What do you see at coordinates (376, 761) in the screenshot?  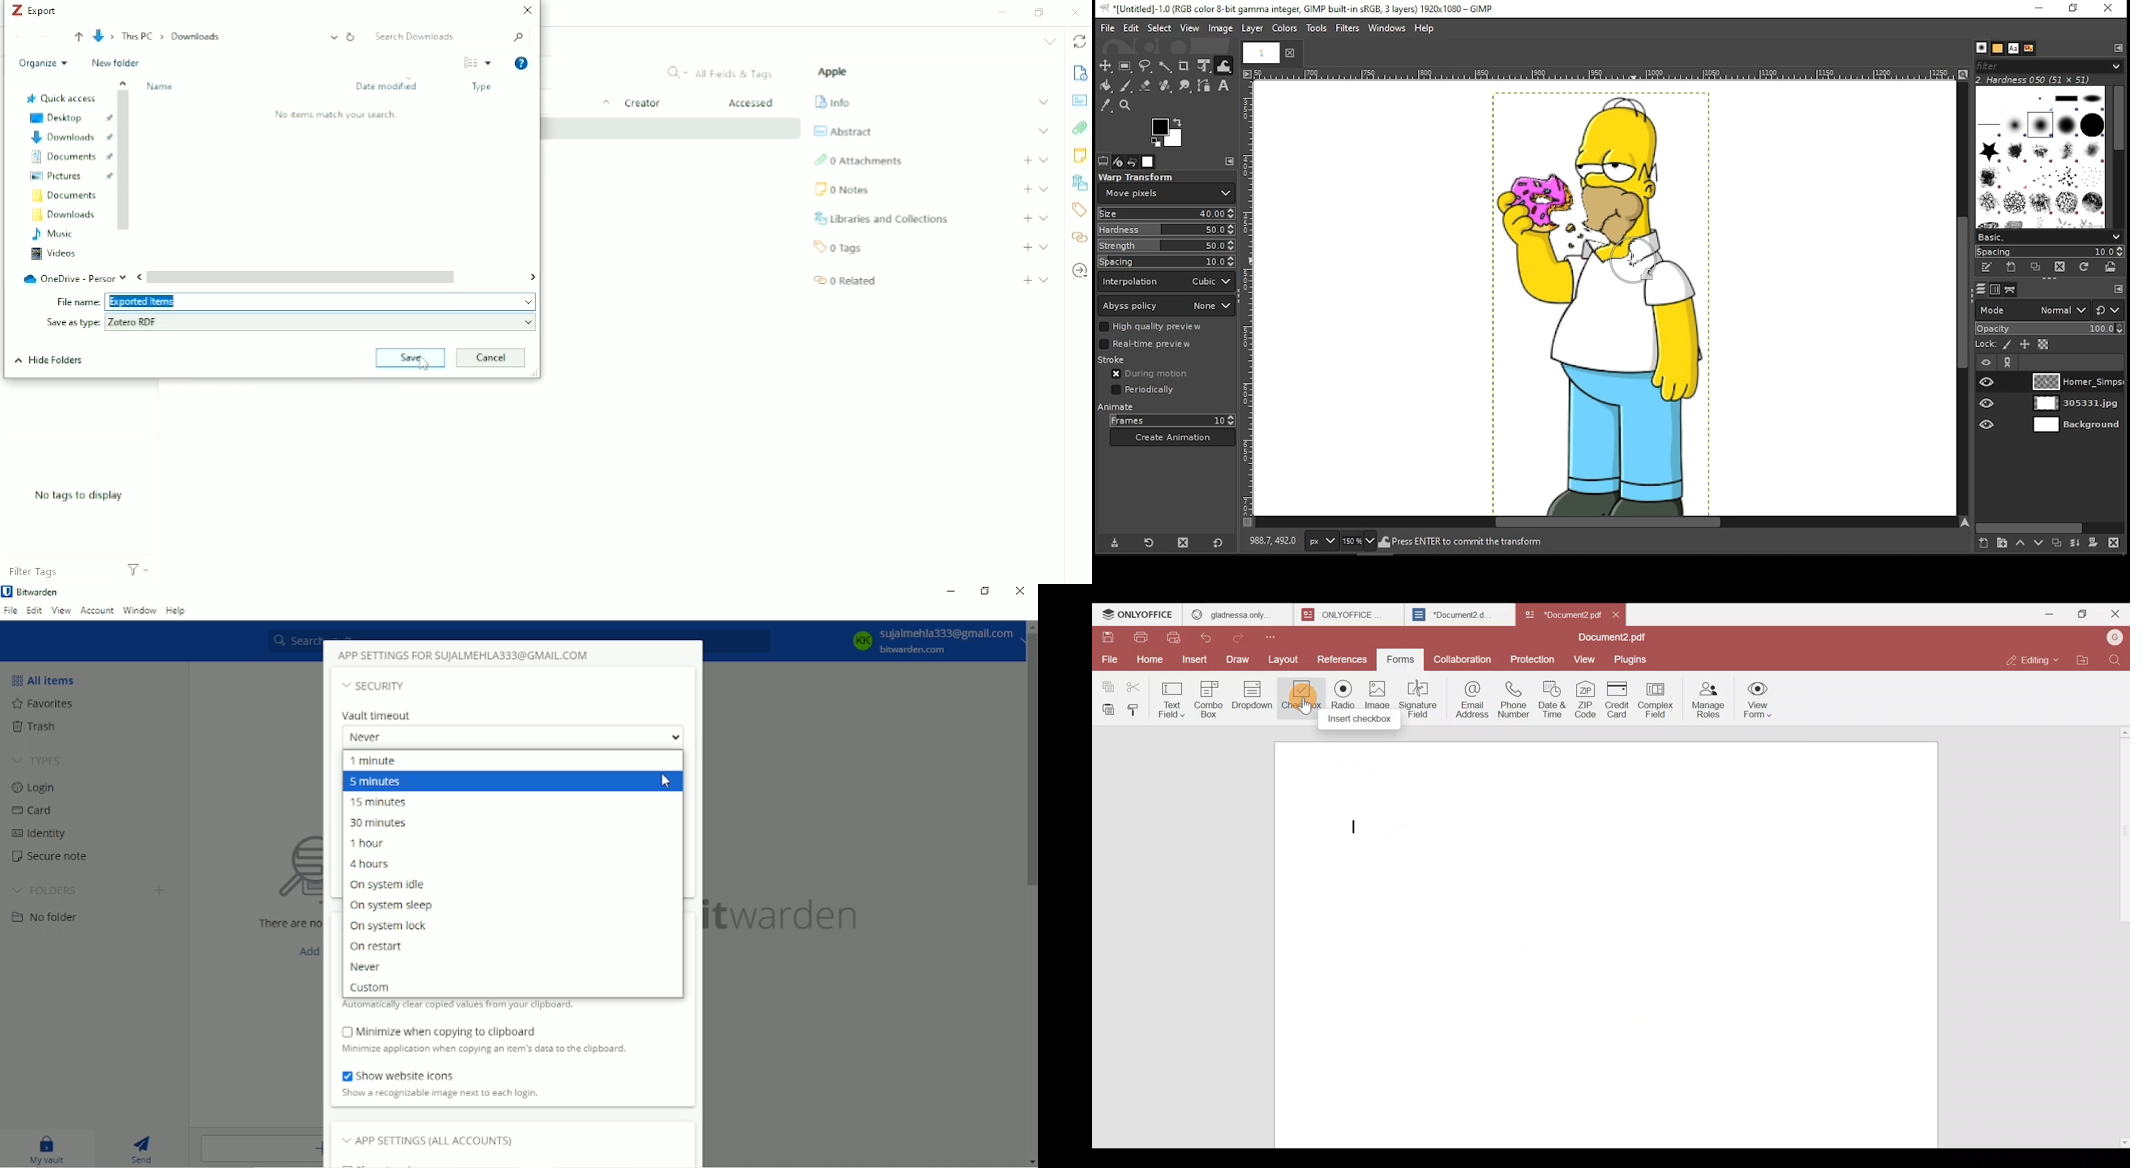 I see `1 minute` at bounding box center [376, 761].